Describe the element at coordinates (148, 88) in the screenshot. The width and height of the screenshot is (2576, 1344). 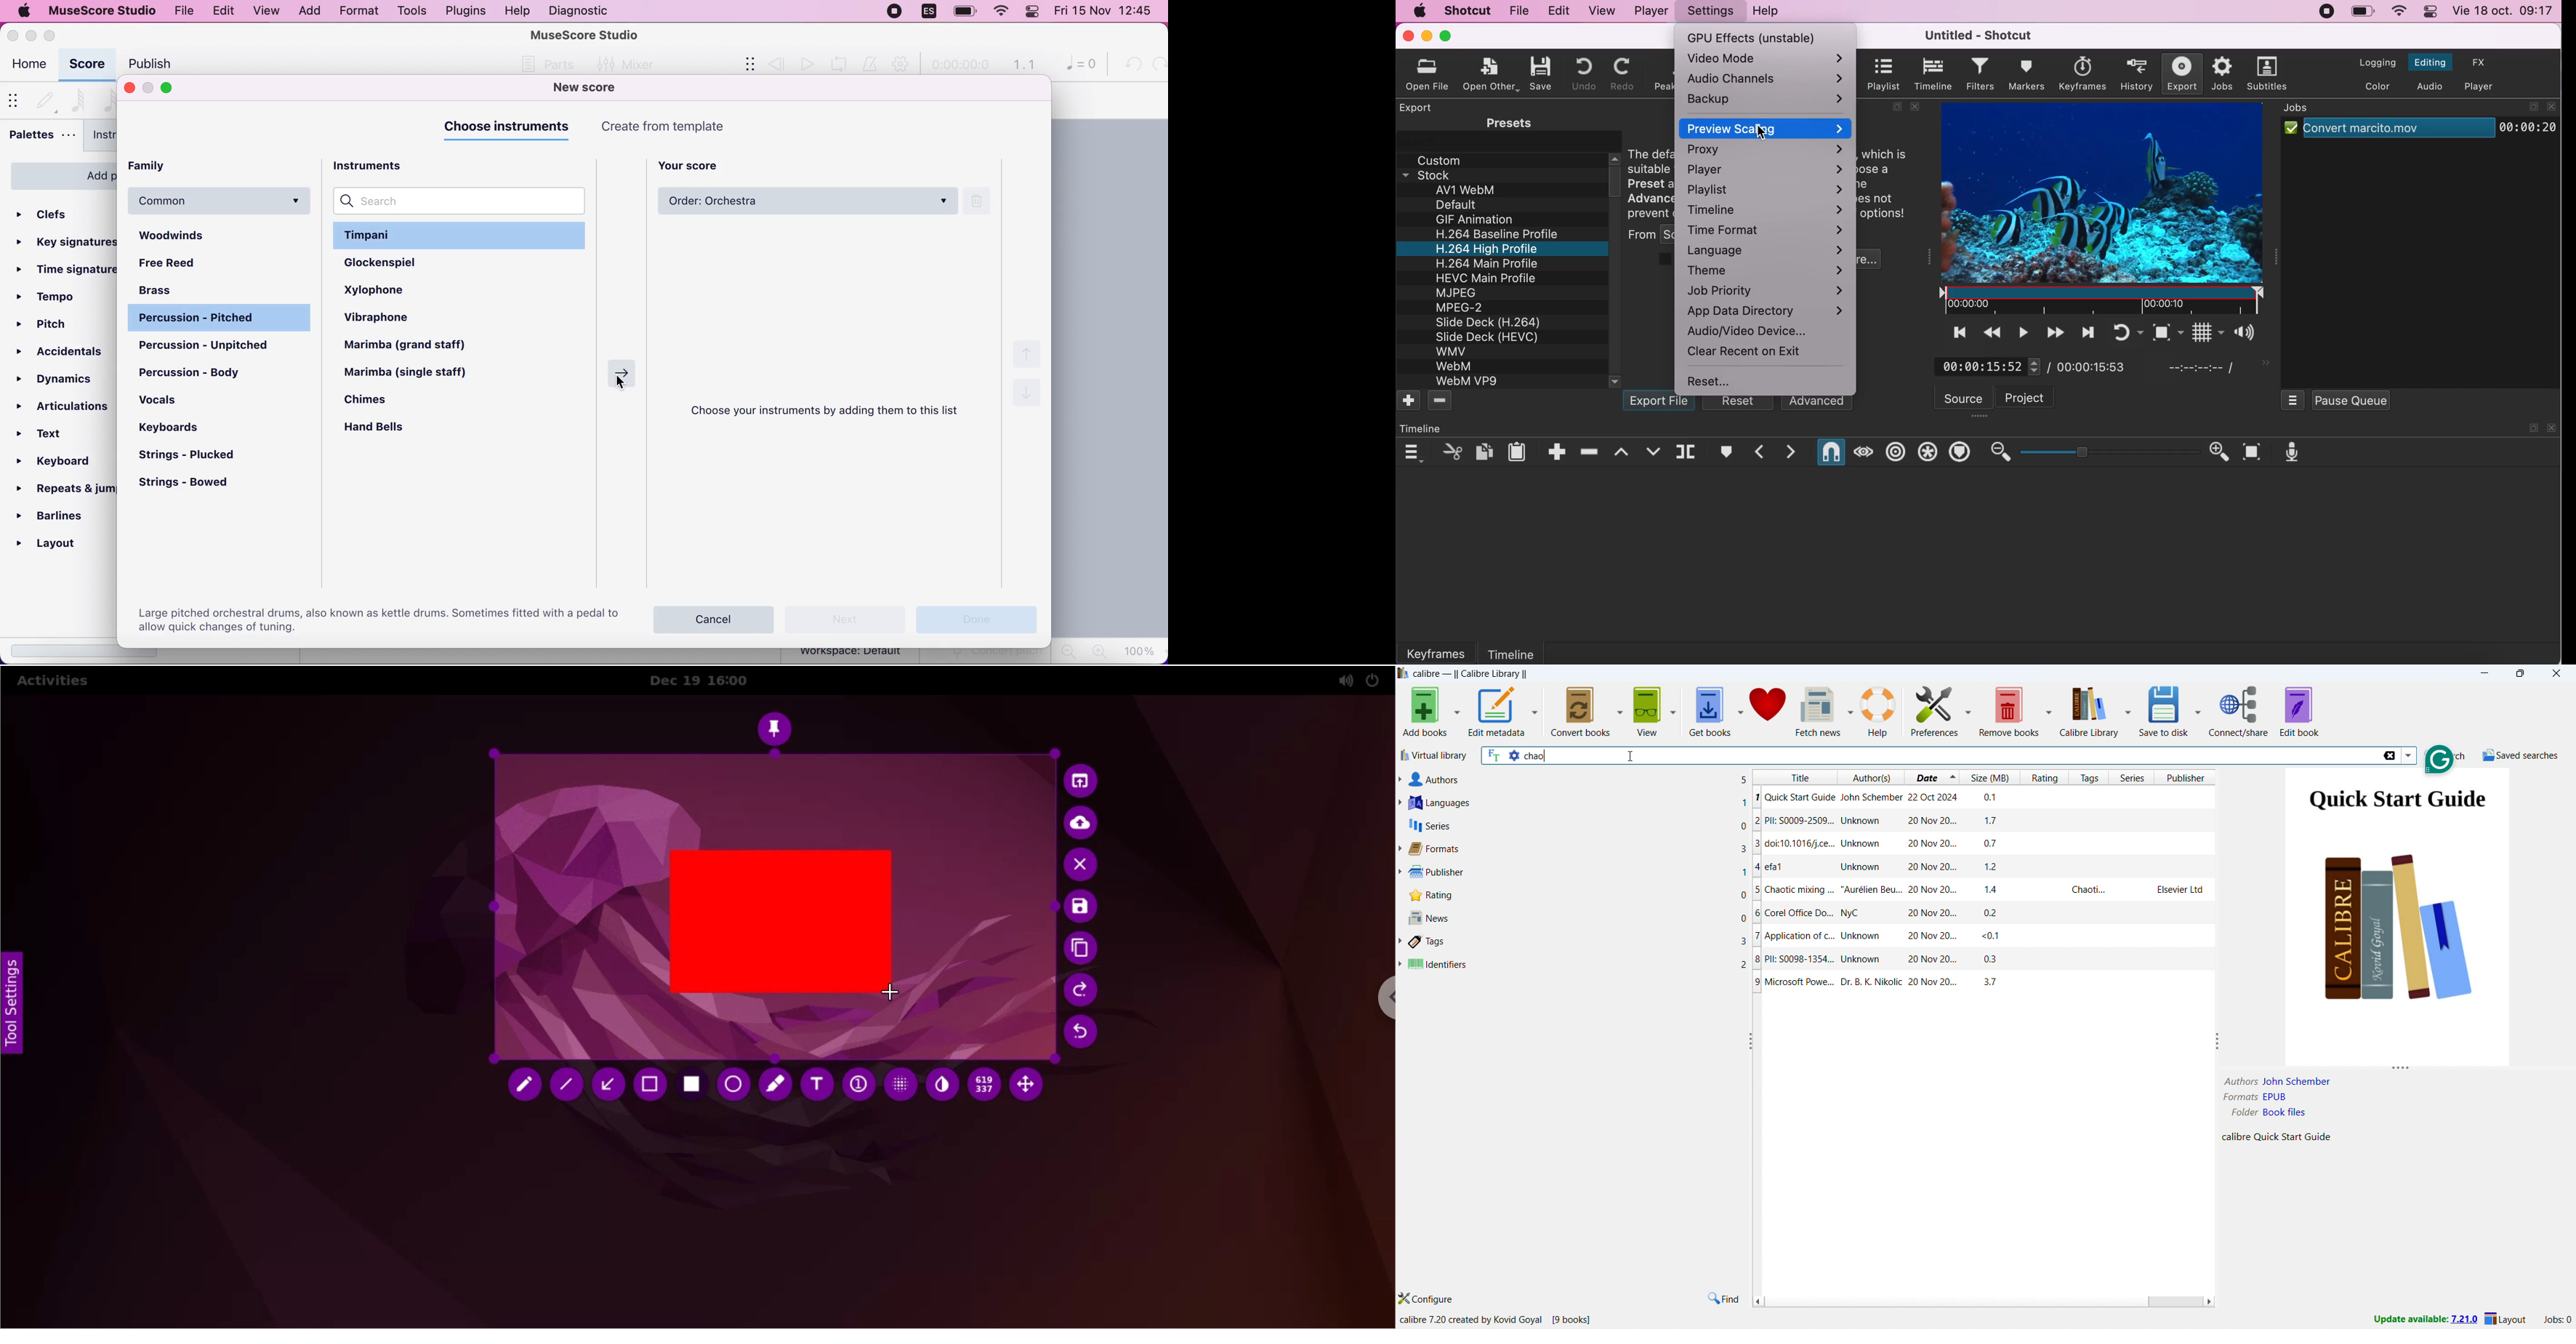
I see `minimize` at that location.